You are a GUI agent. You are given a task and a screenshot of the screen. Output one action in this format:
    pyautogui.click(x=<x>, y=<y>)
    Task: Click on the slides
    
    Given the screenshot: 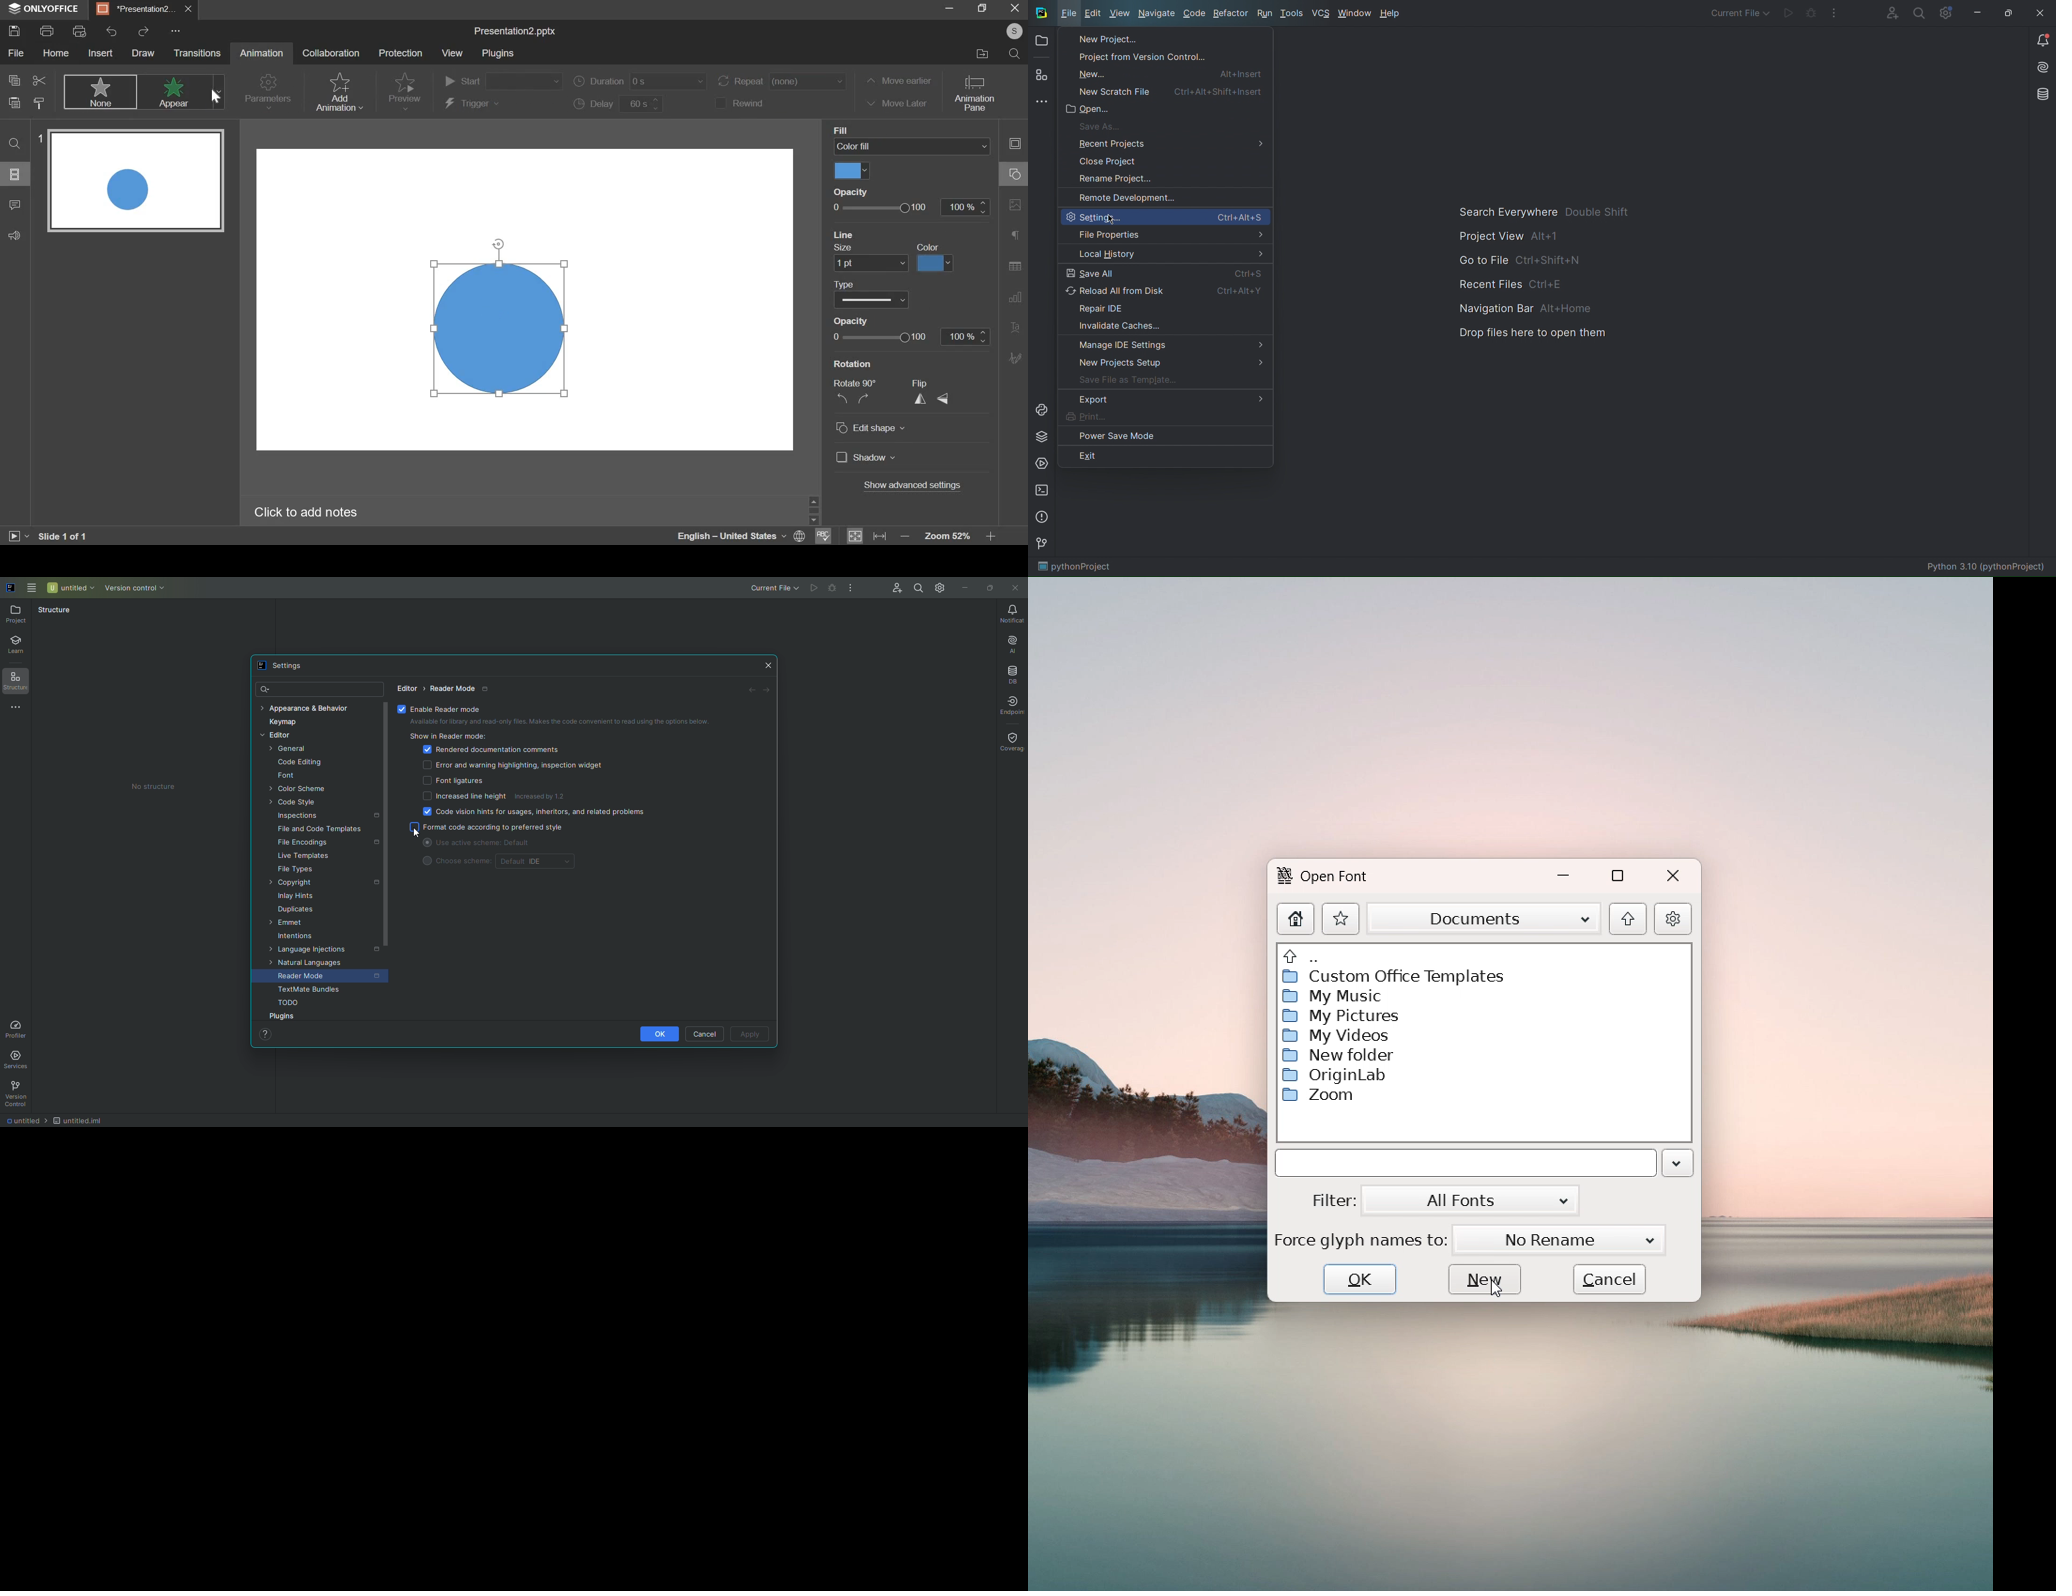 What is the action you would take?
    pyautogui.click(x=16, y=174)
    